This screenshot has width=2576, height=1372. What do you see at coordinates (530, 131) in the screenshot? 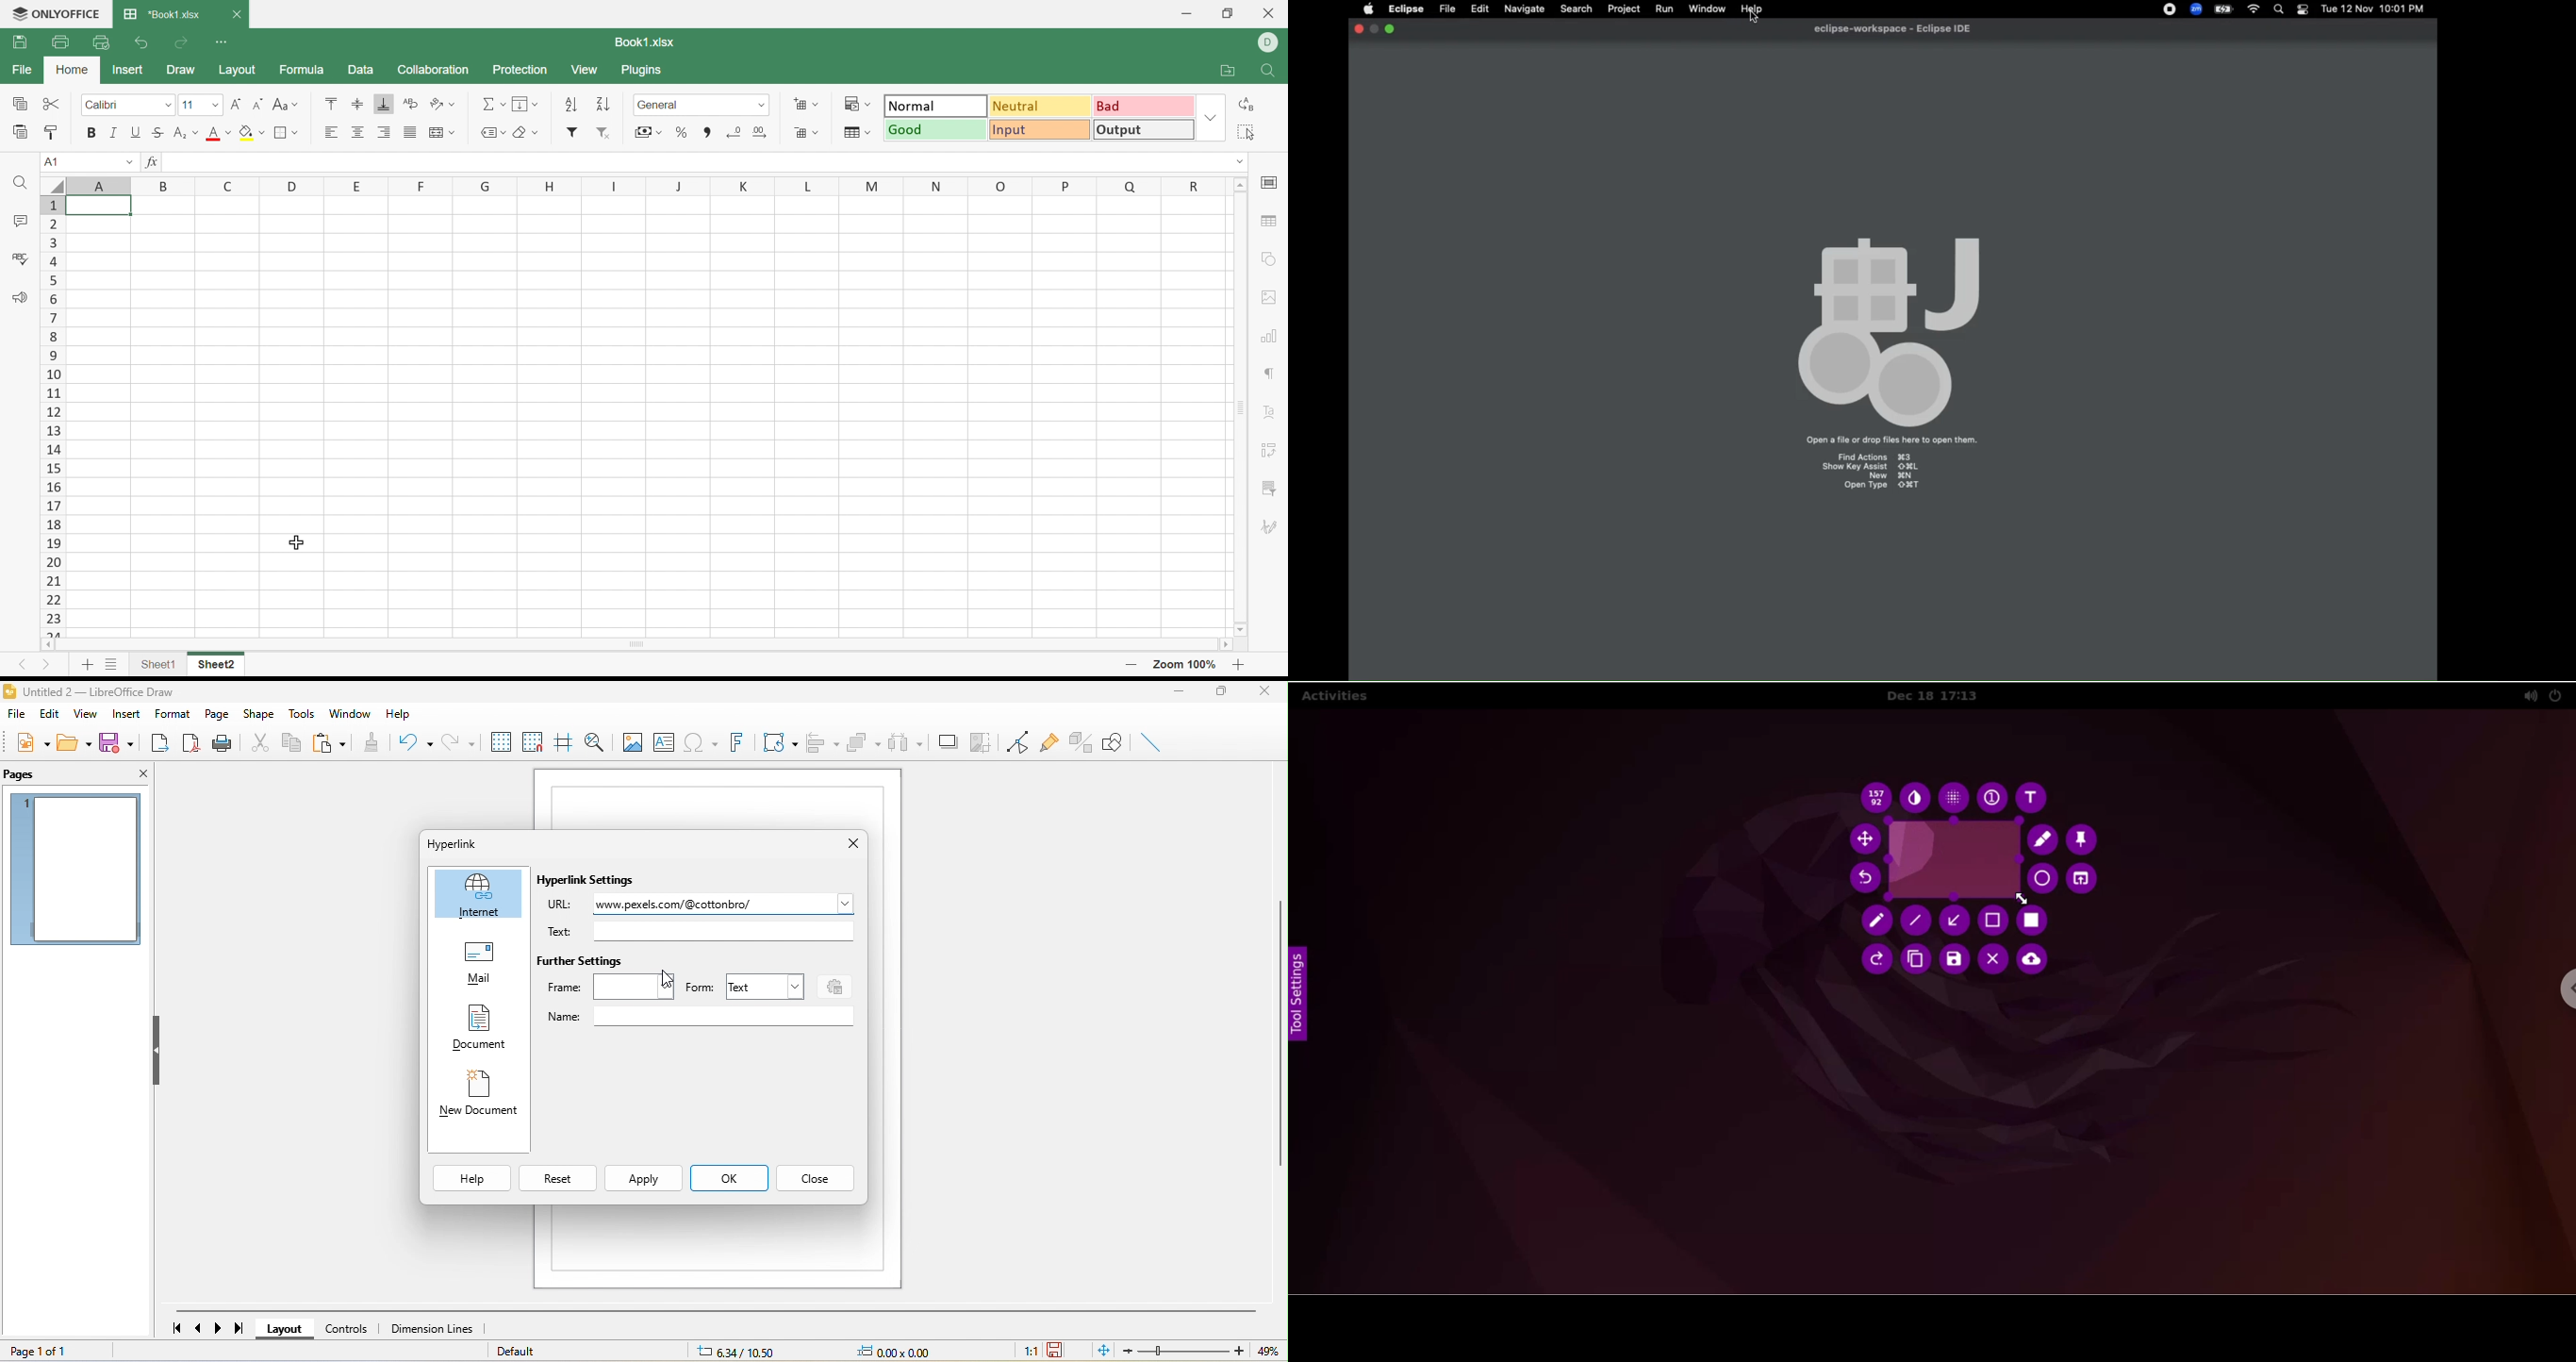
I see `Clear` at bounding box center [530, 131].